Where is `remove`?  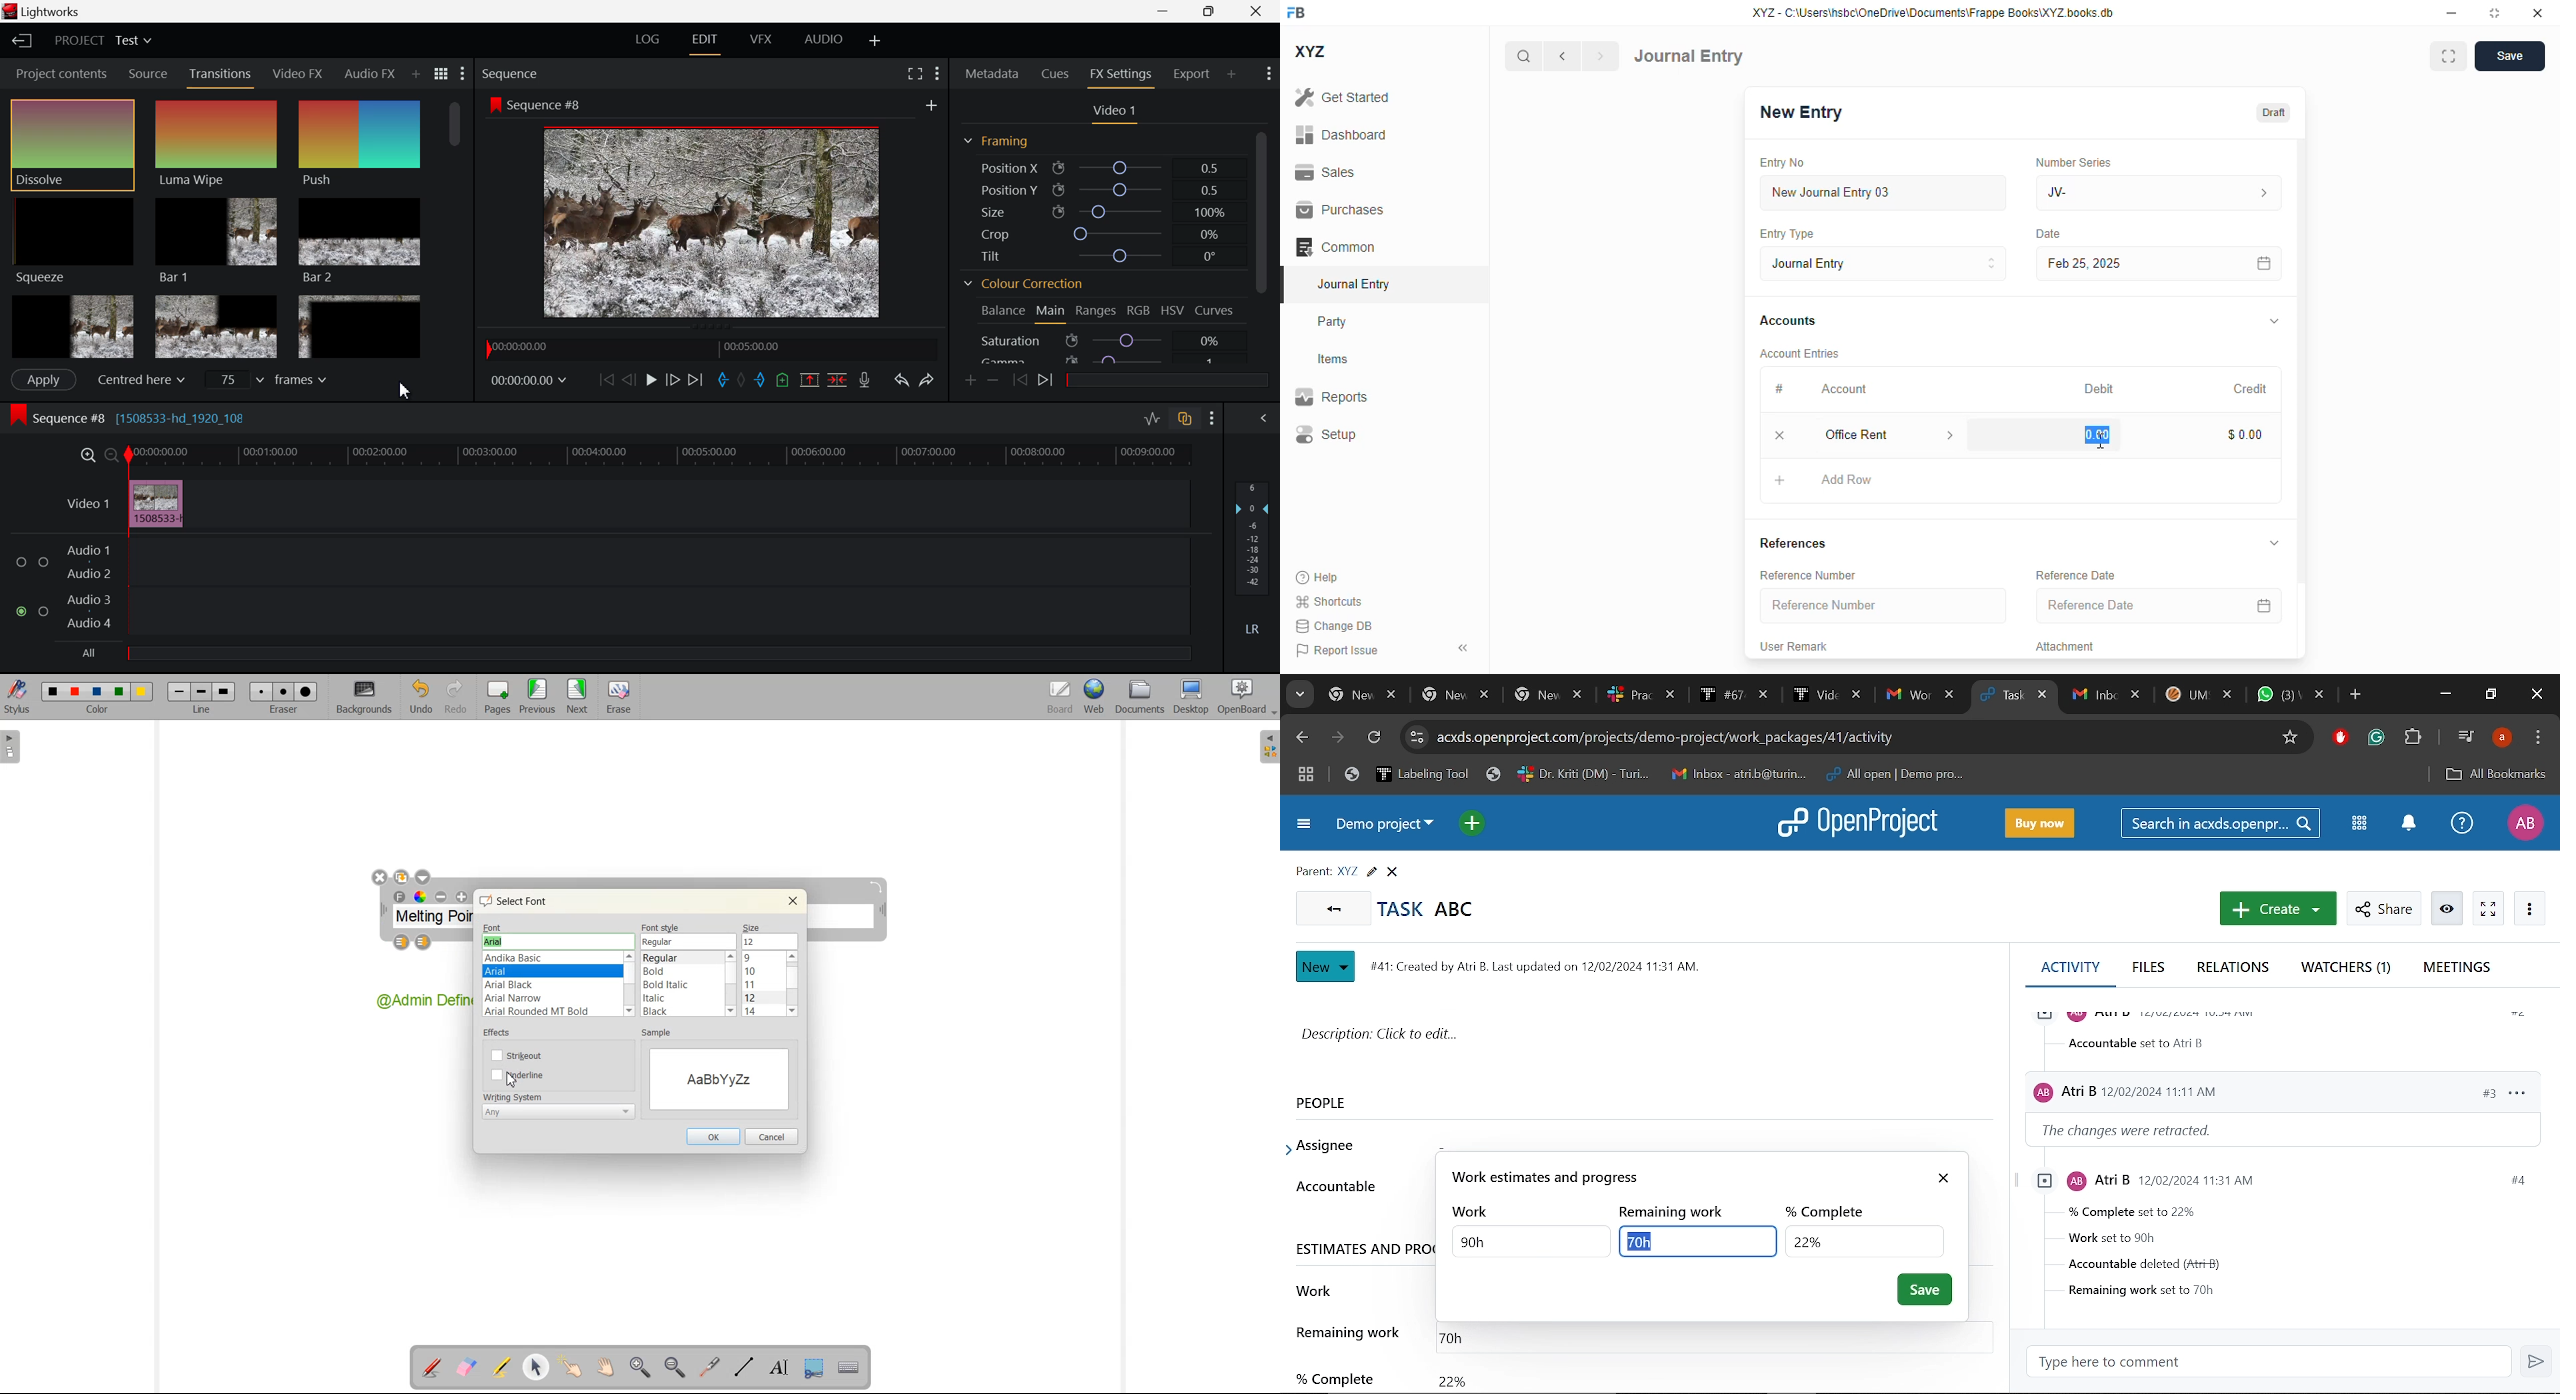 remove is located at coordinates (1779, 435).